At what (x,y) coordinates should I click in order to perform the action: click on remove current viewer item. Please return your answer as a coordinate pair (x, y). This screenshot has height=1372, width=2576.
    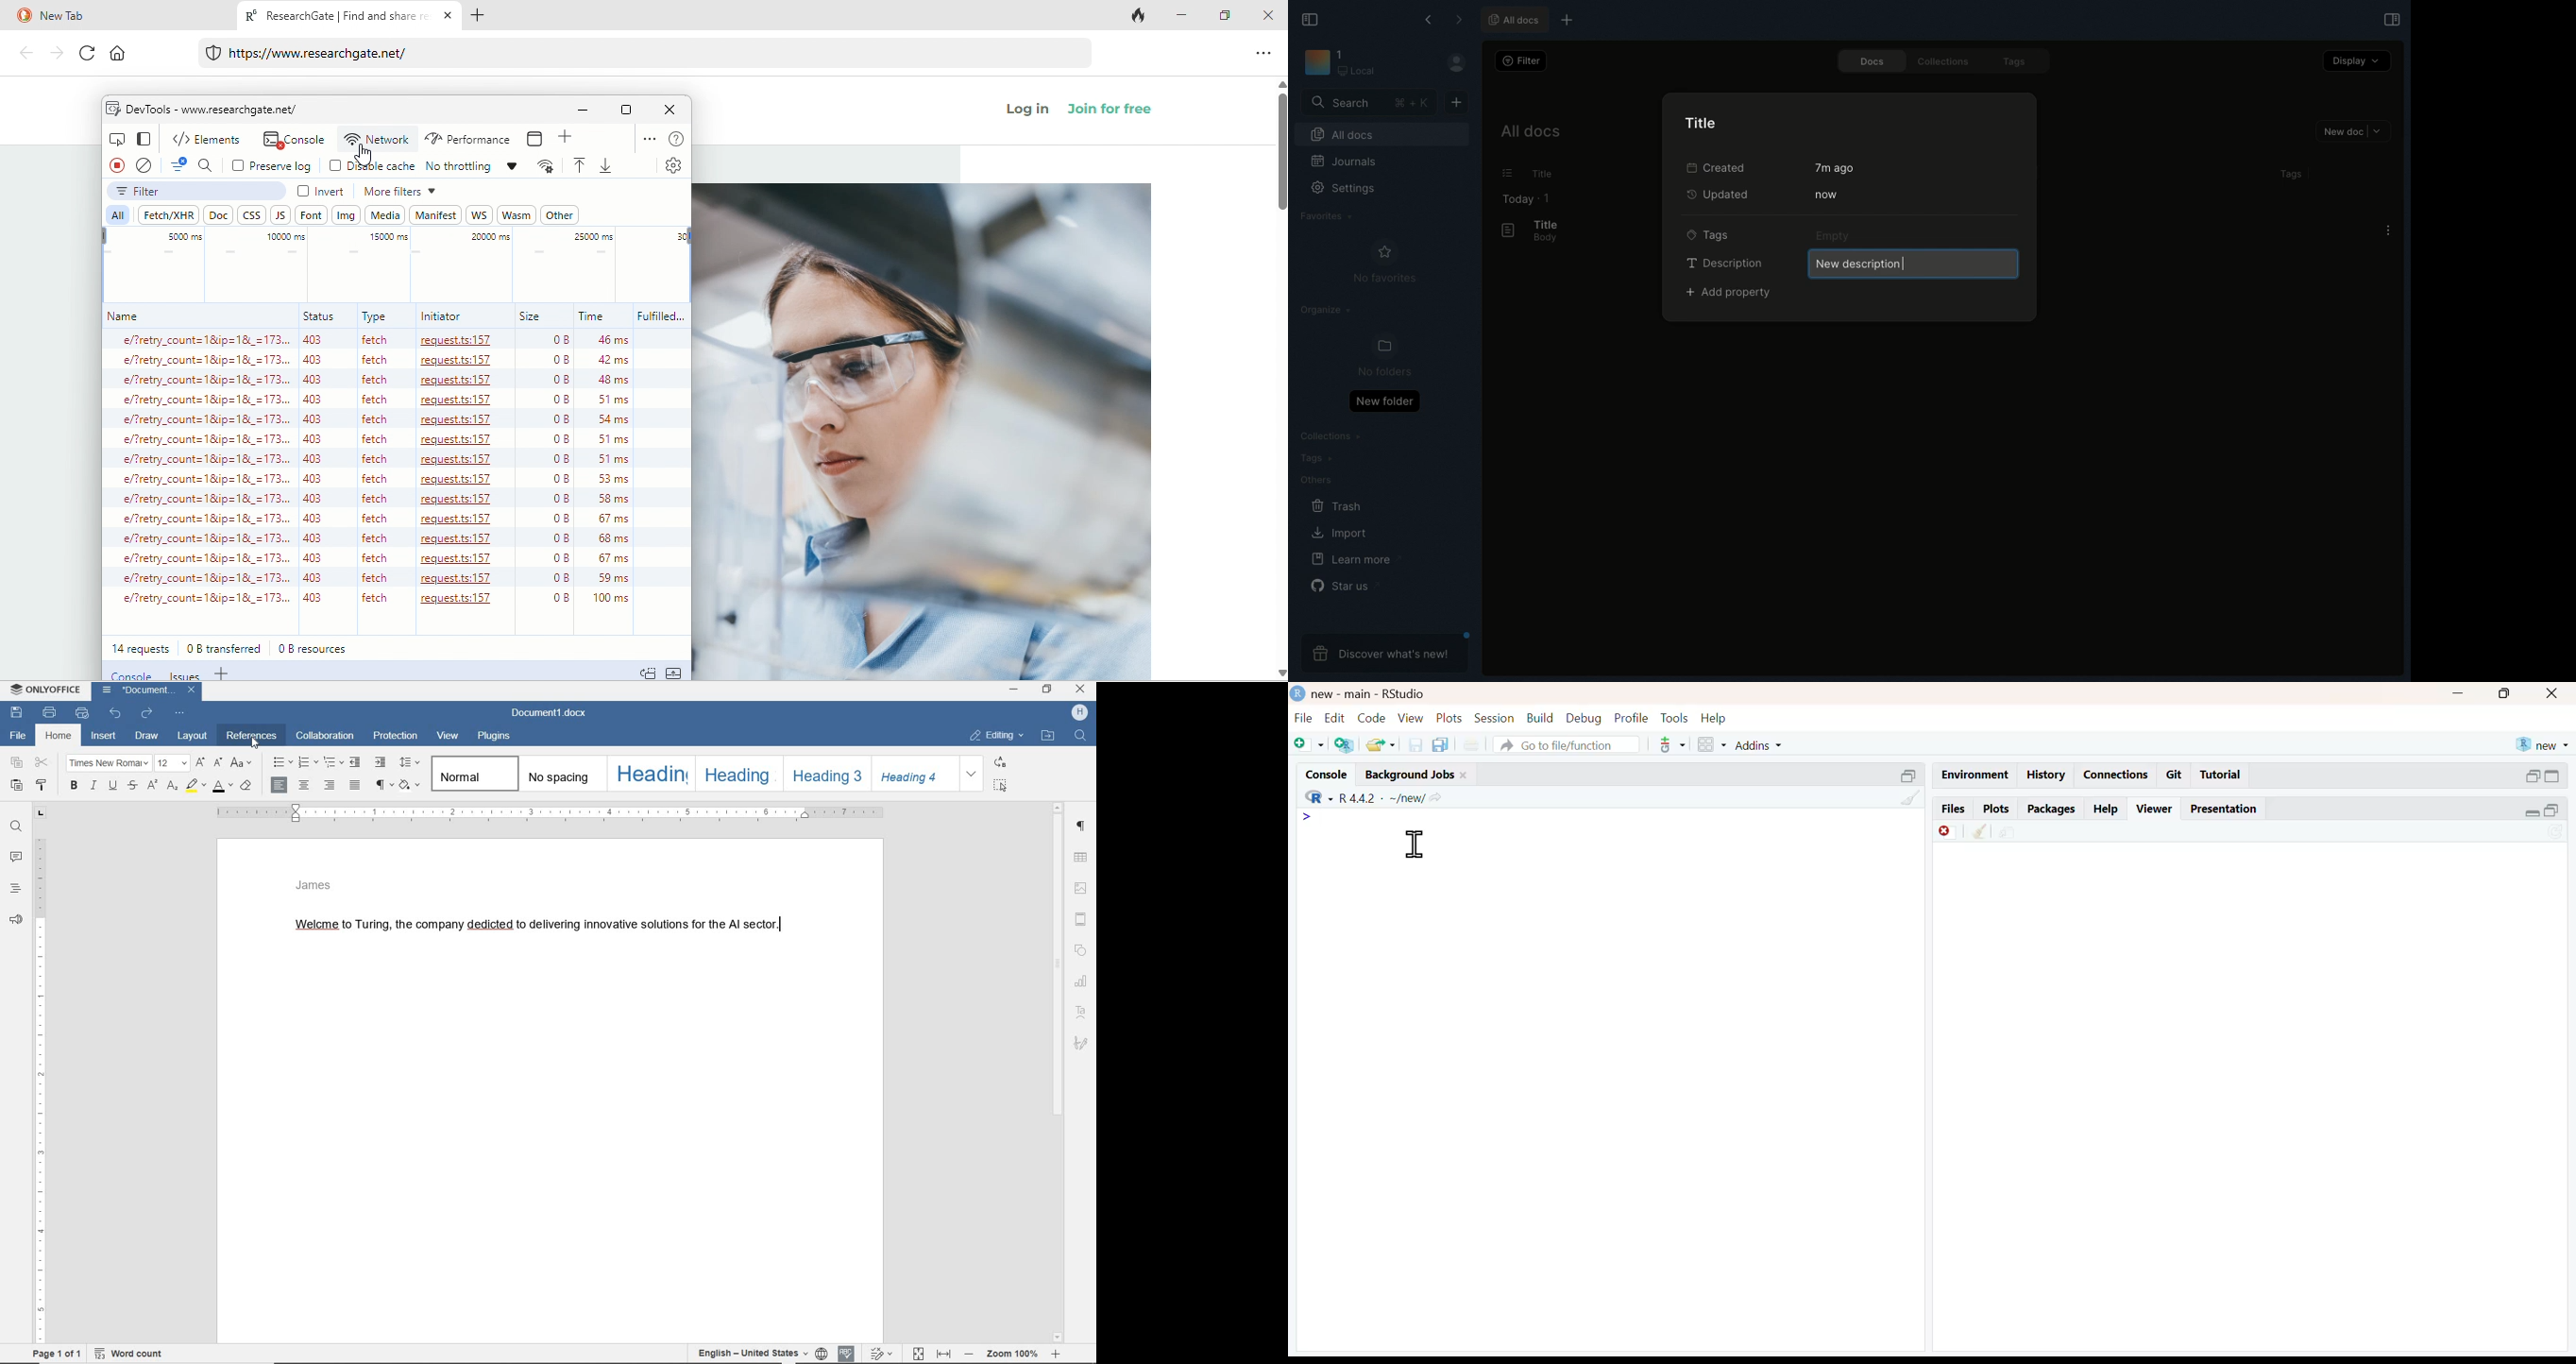
    Looking at the image, I should click on (1947, 832).